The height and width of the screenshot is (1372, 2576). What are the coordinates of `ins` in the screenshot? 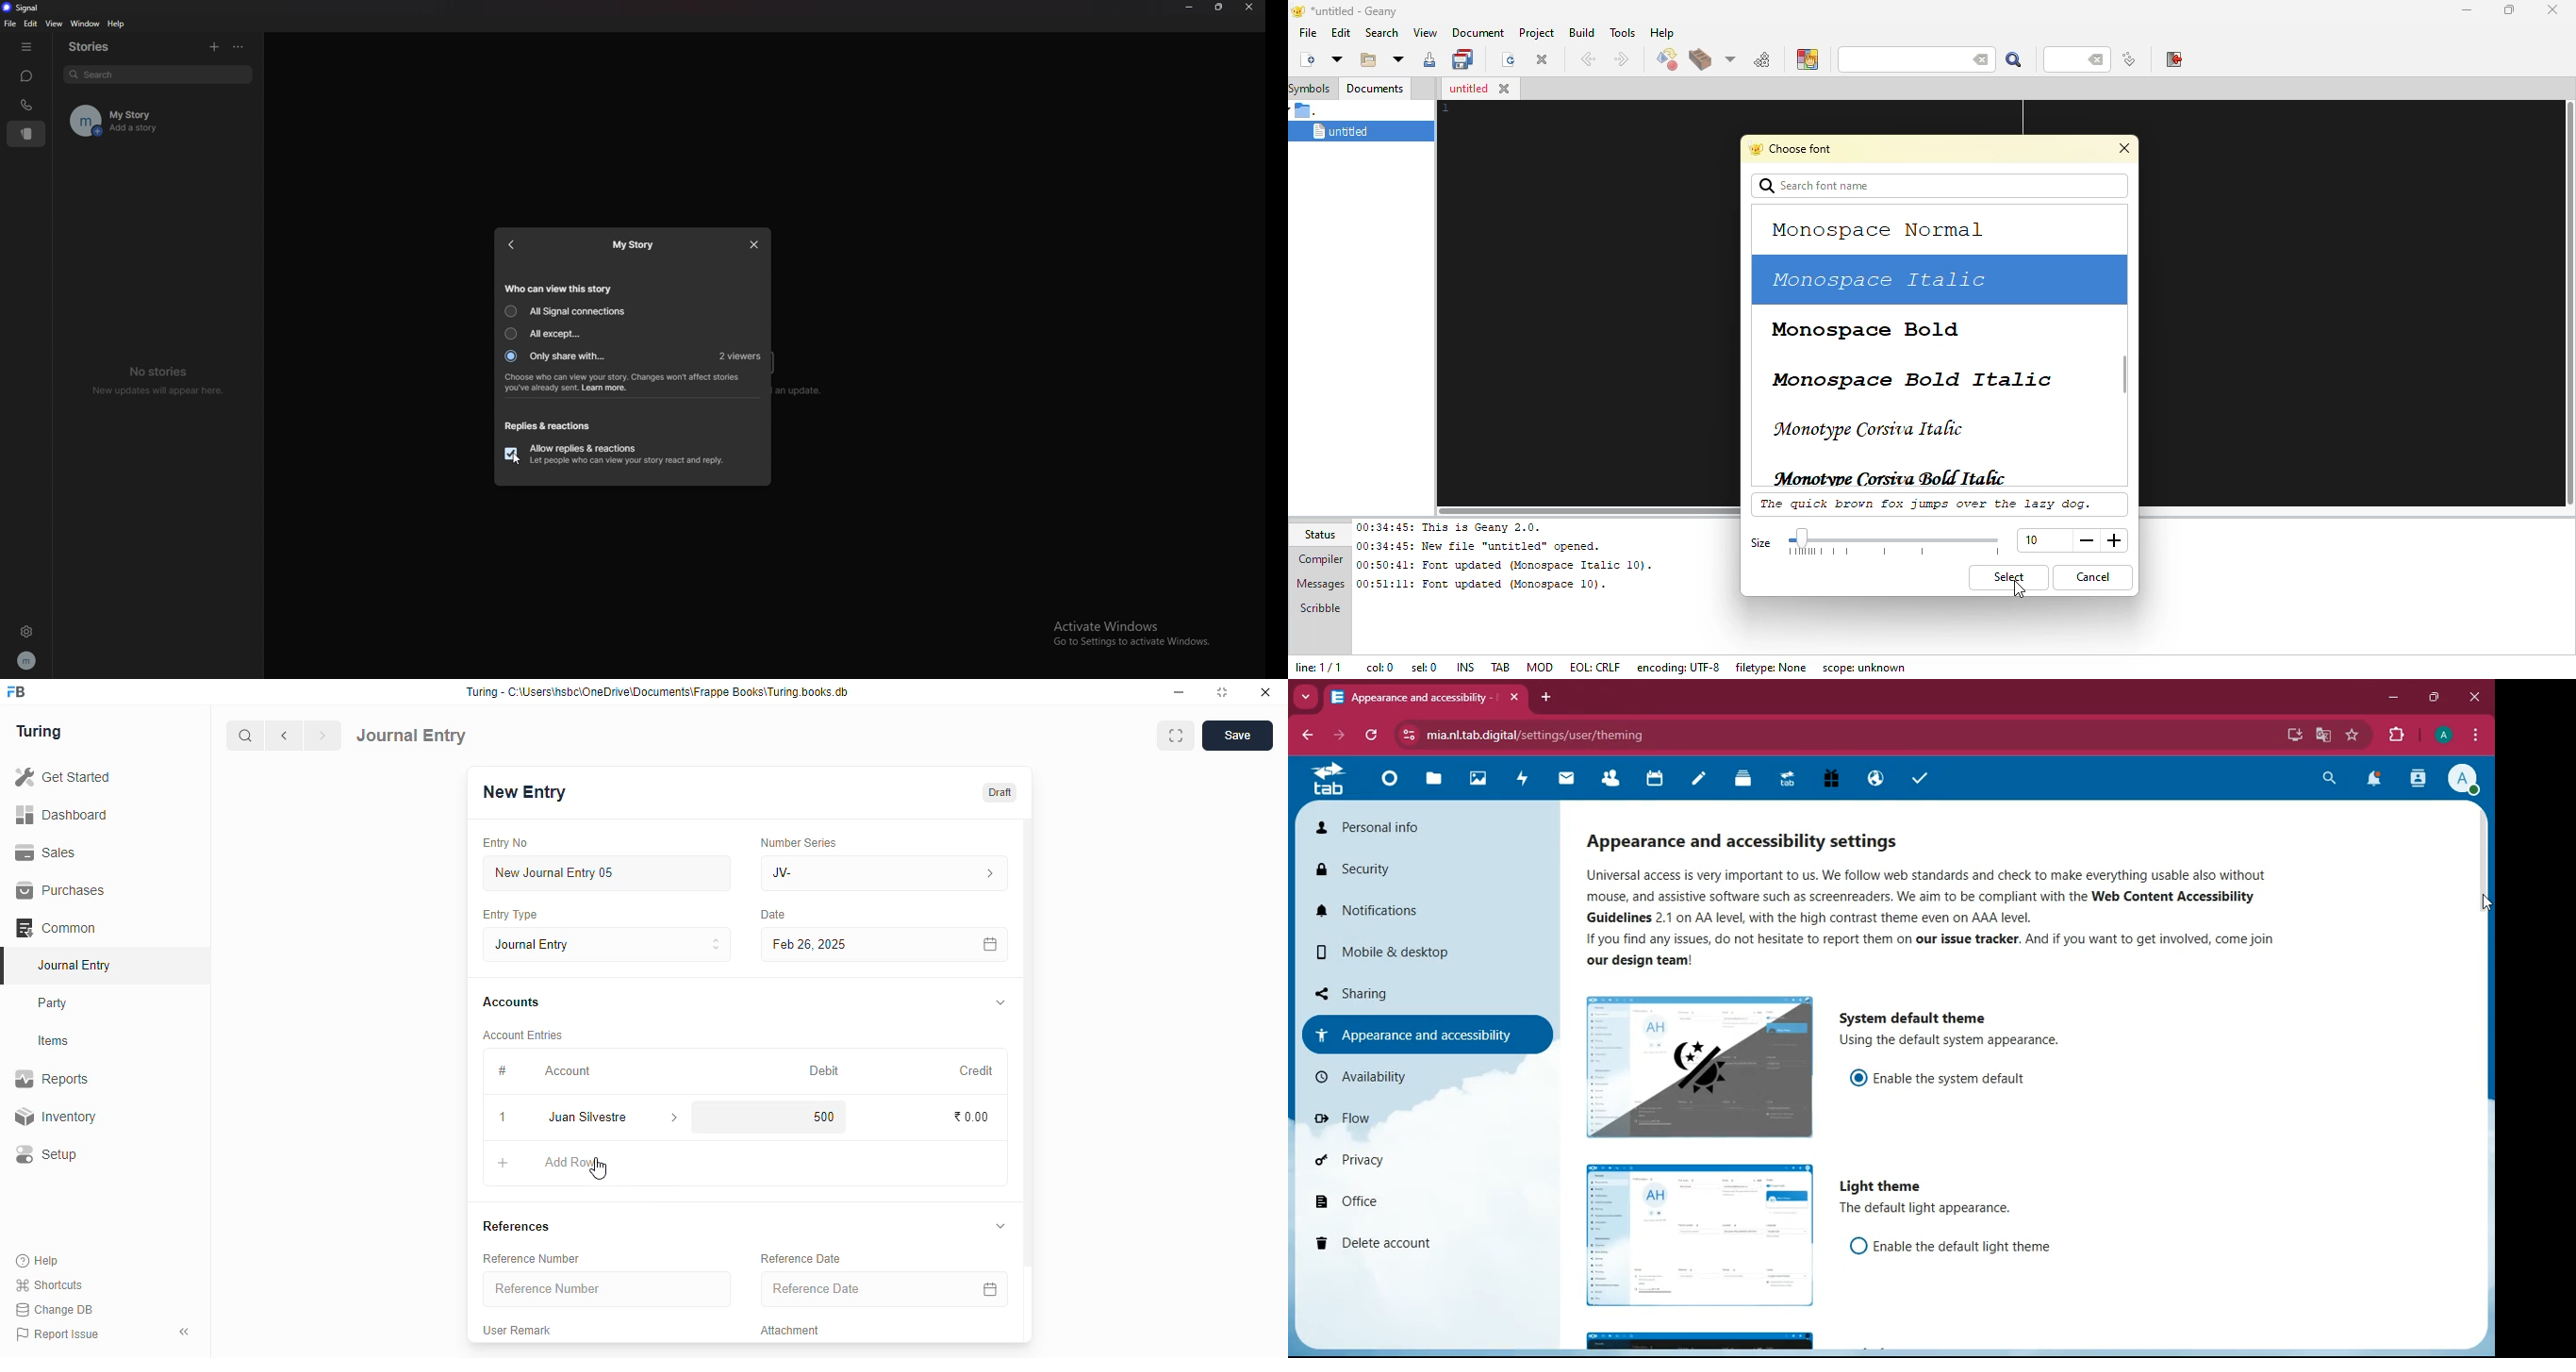 It's located at (1465, 666).